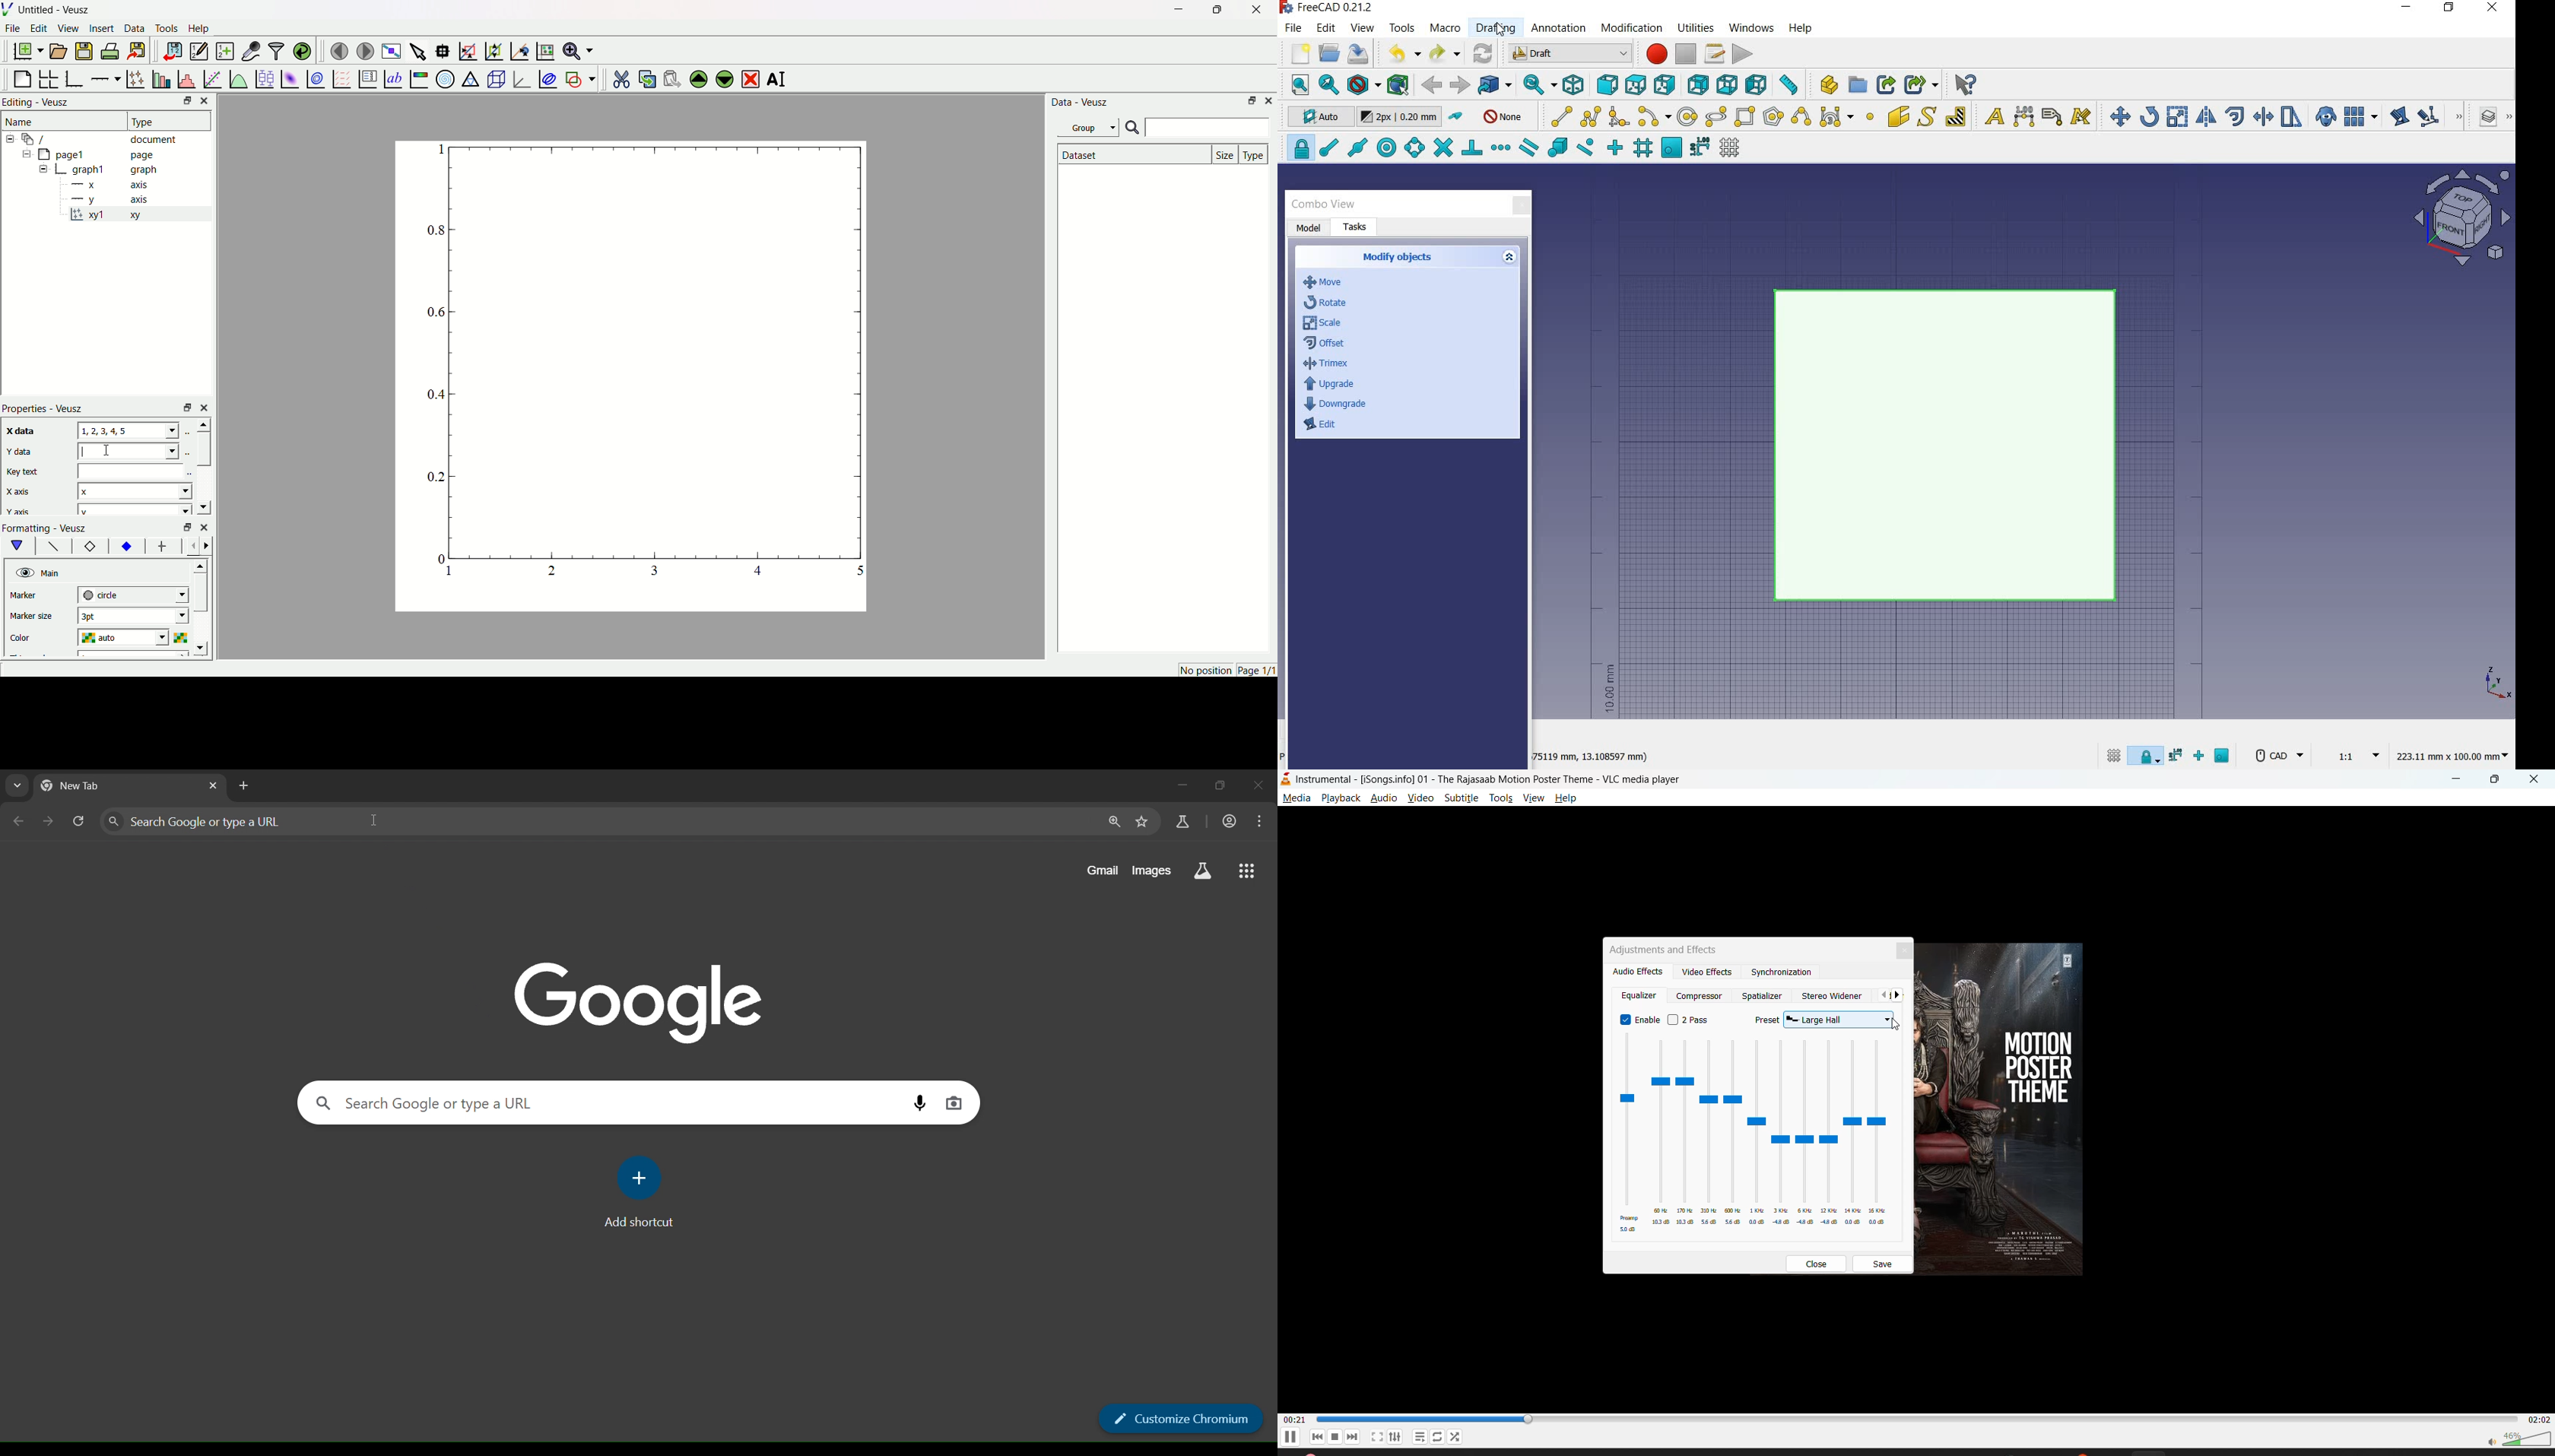  What do you see at coordinates (1638, 1022) in the screenshot?
I see `enable` at bounding box center [1638, 1022].